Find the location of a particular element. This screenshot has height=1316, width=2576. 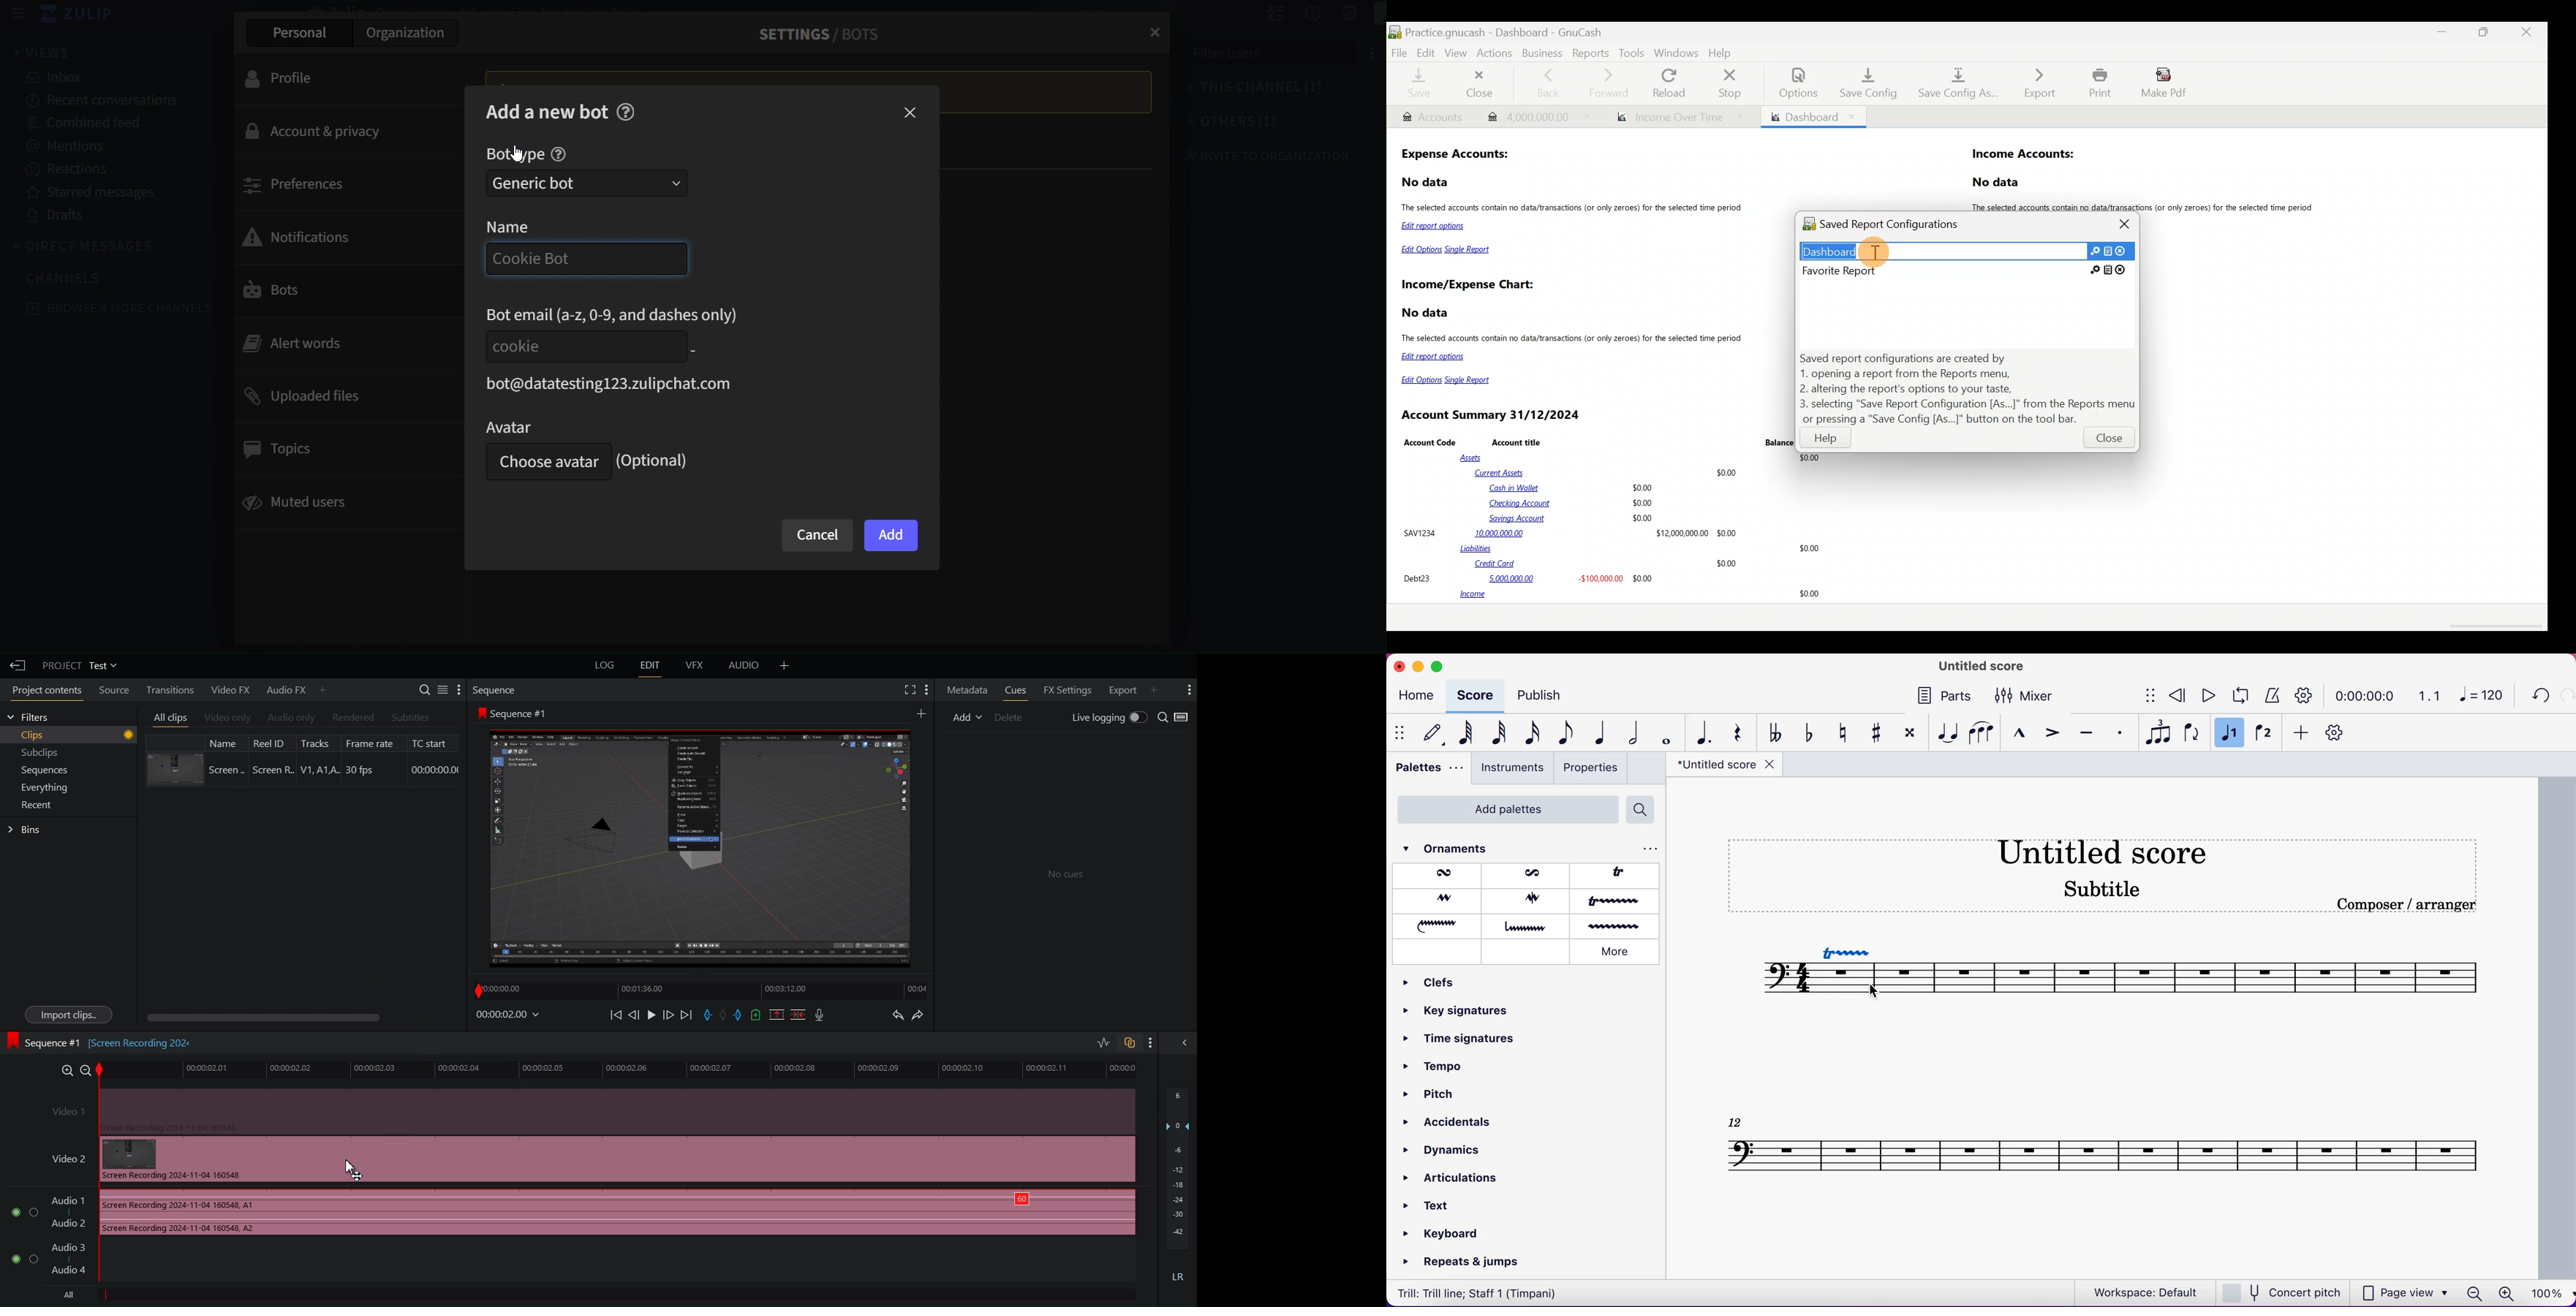

time signatures is located at coordinates (1461, 1045).